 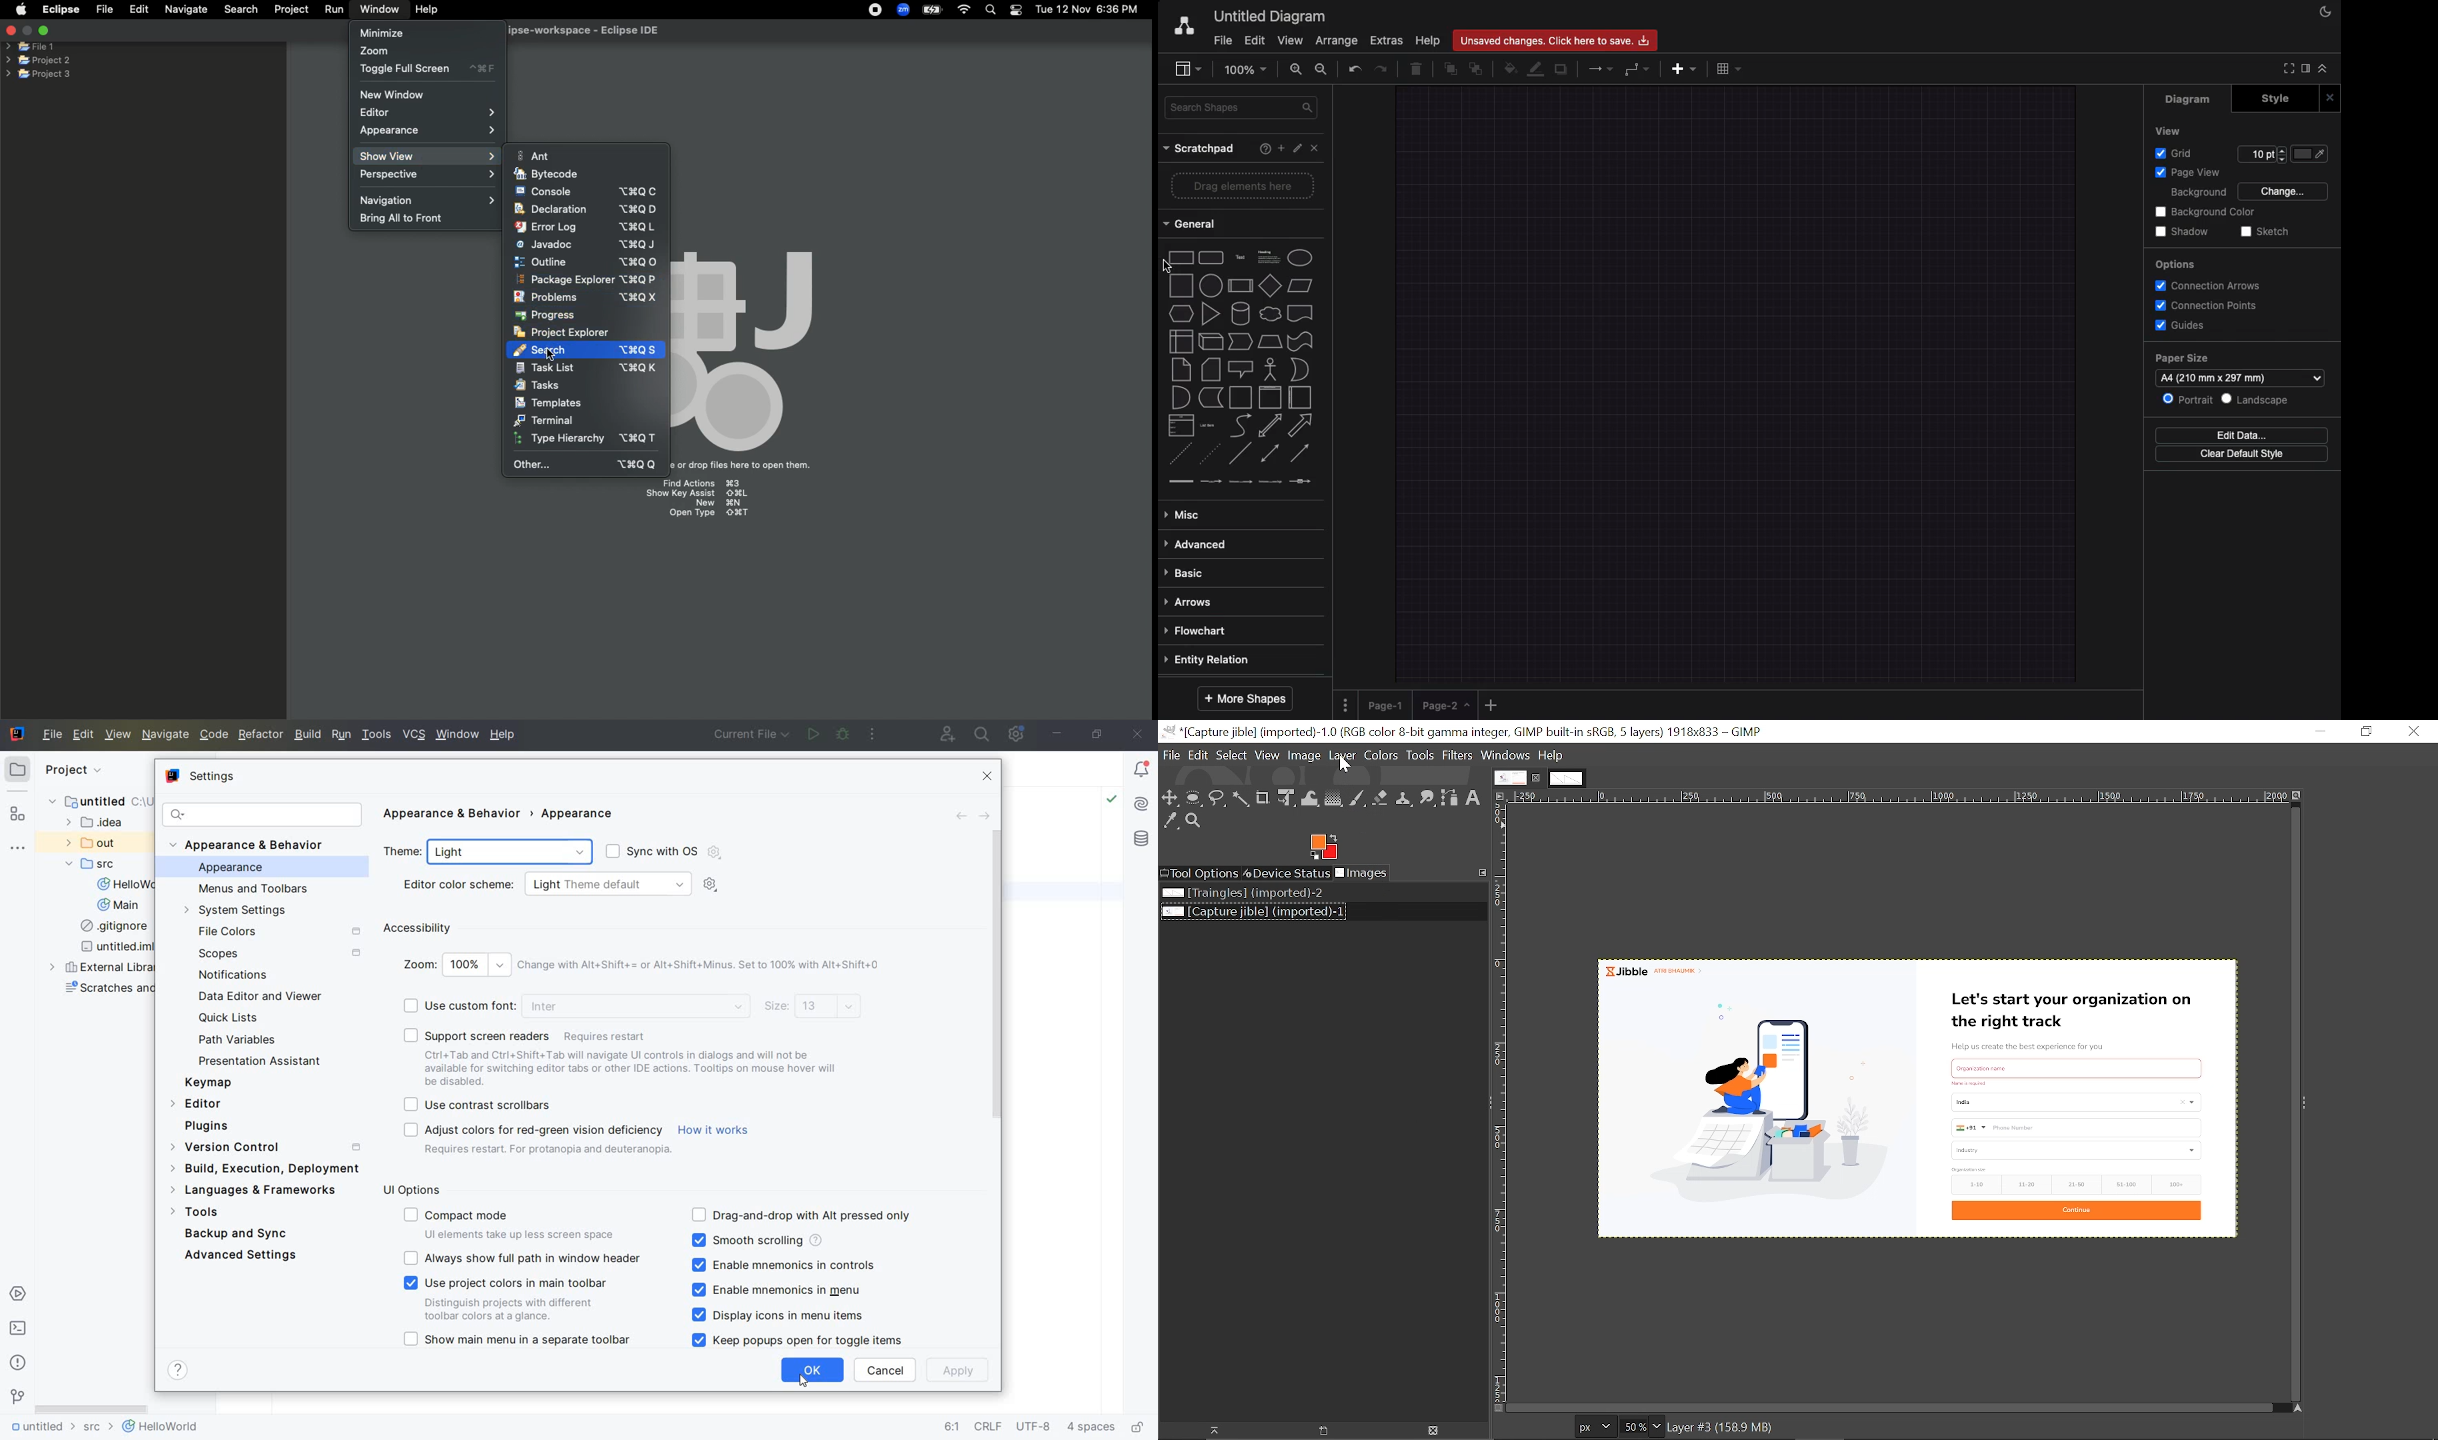 What do you see at coordinates (1239, 256) in the screenshot?
I see `text` at bounding box center [1239, 256].